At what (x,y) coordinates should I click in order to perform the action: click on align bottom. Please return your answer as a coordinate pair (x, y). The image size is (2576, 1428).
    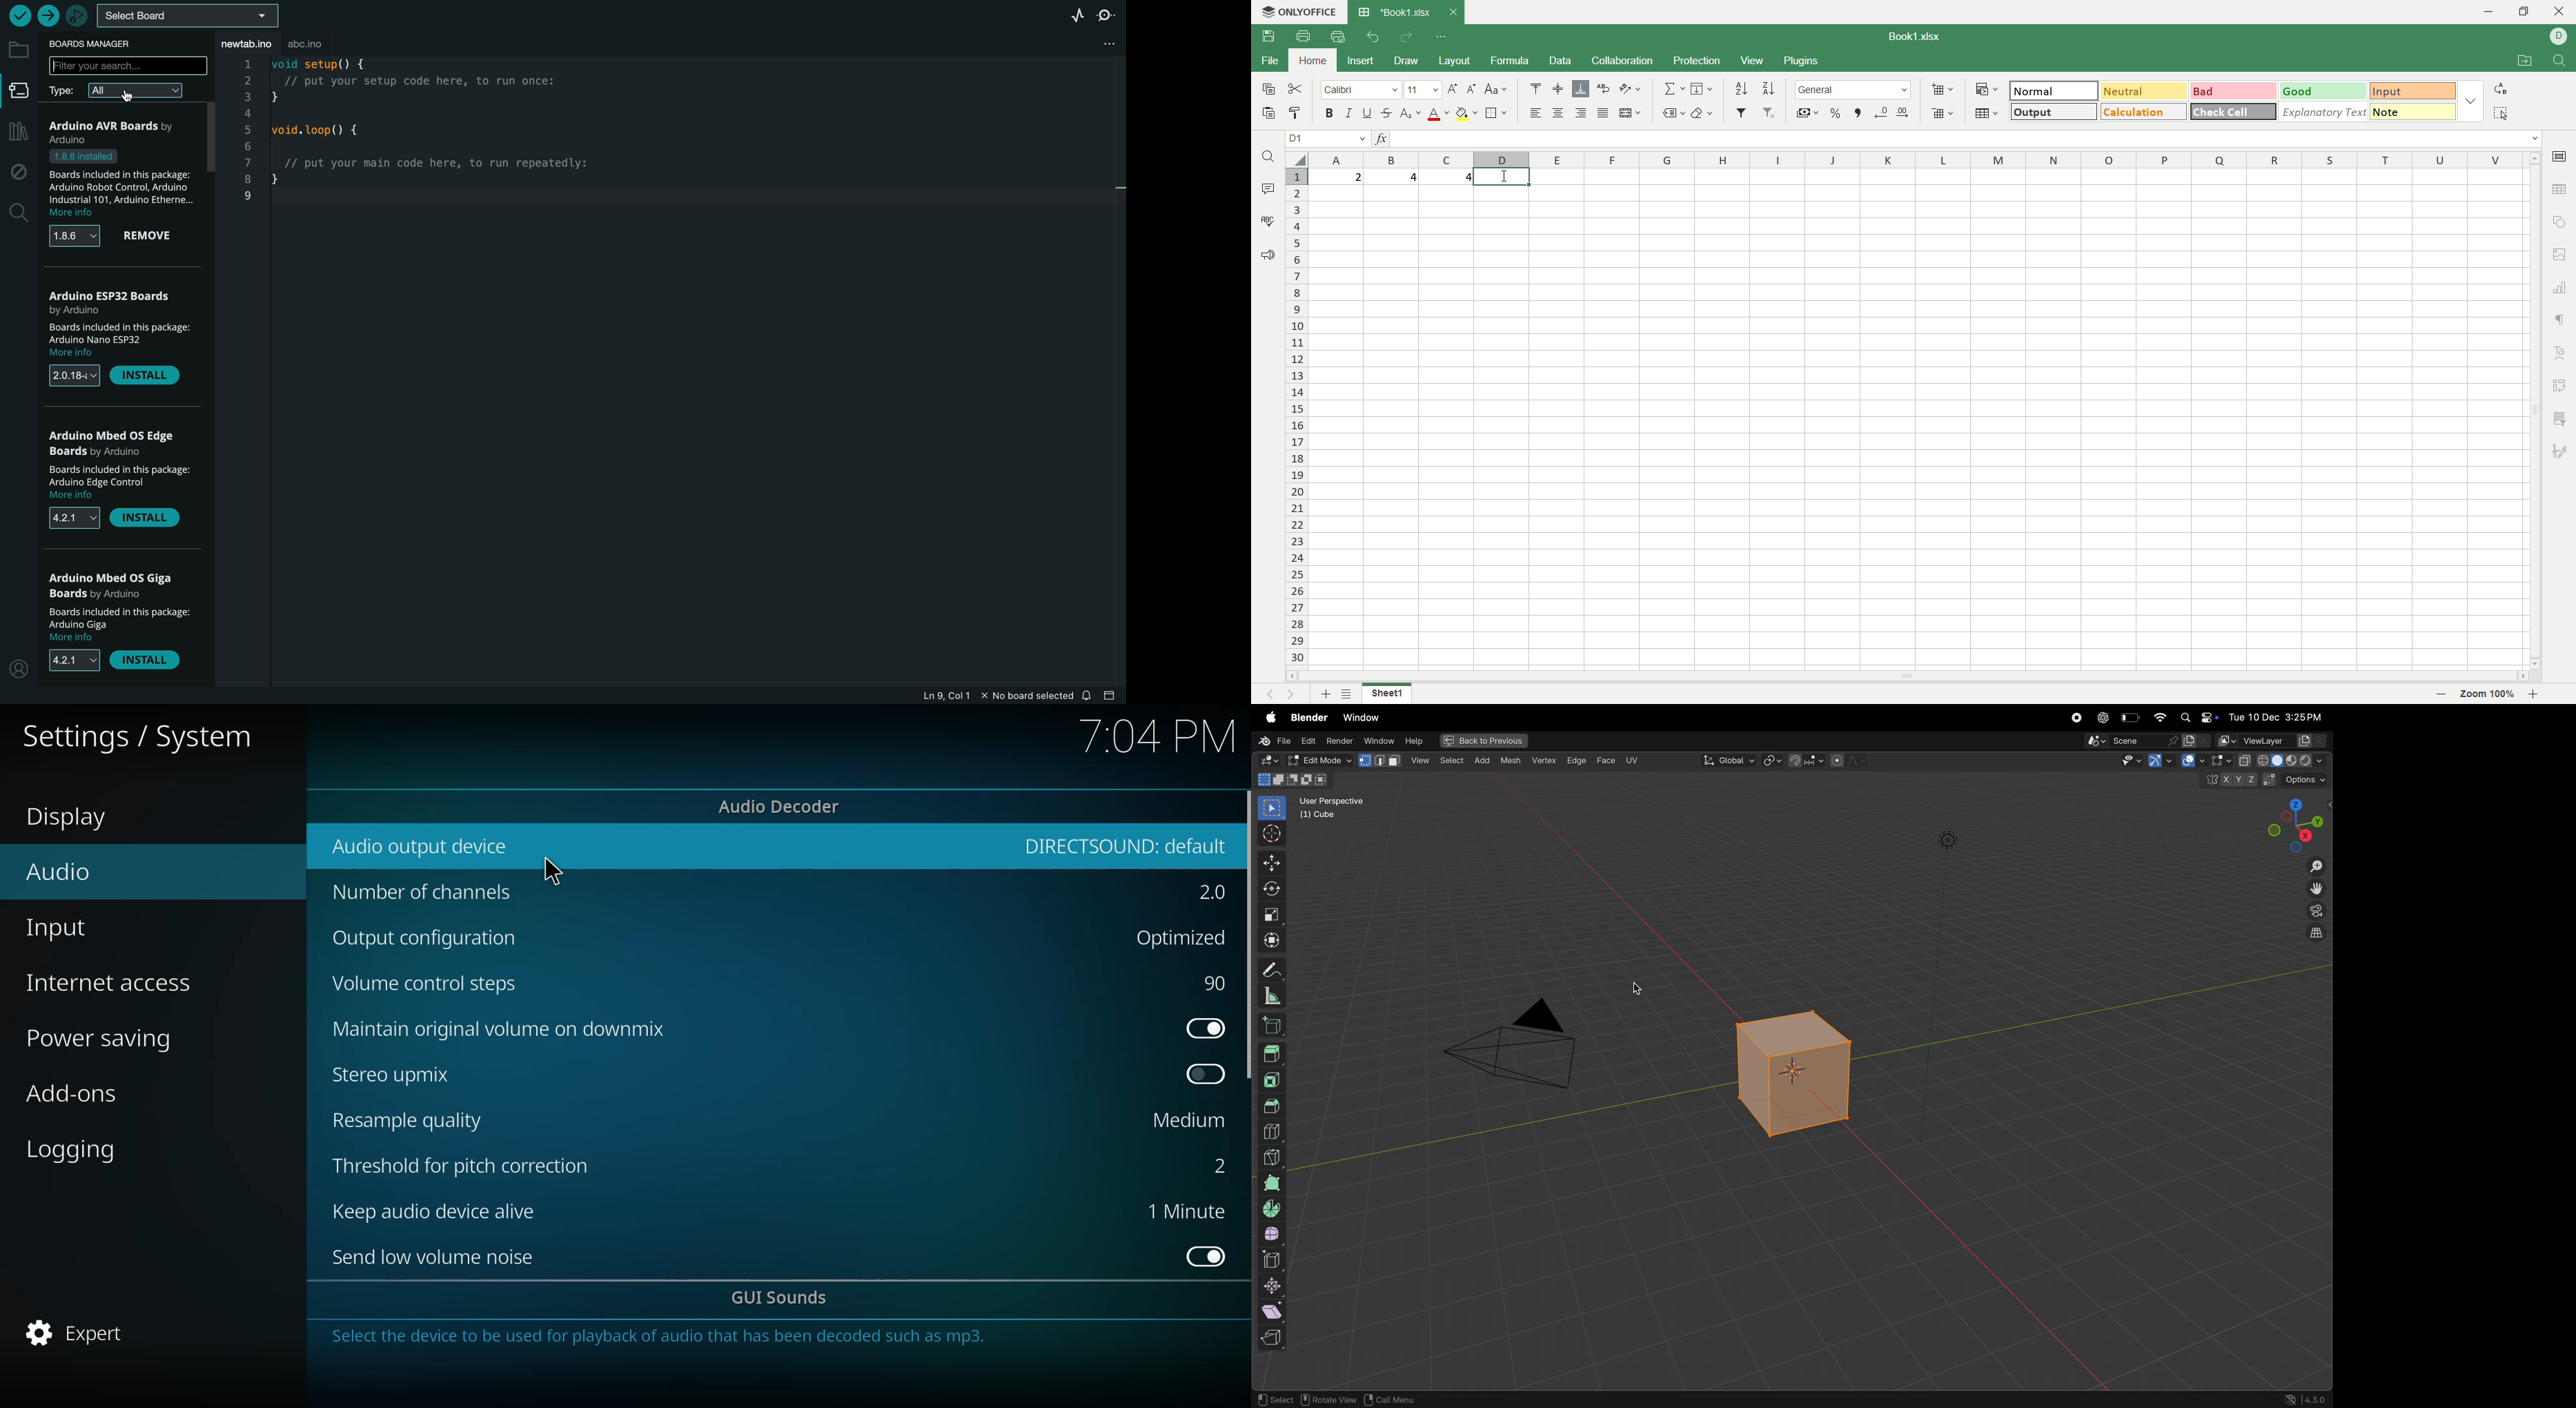
    Looking at the image, I should click on (1580, 88).